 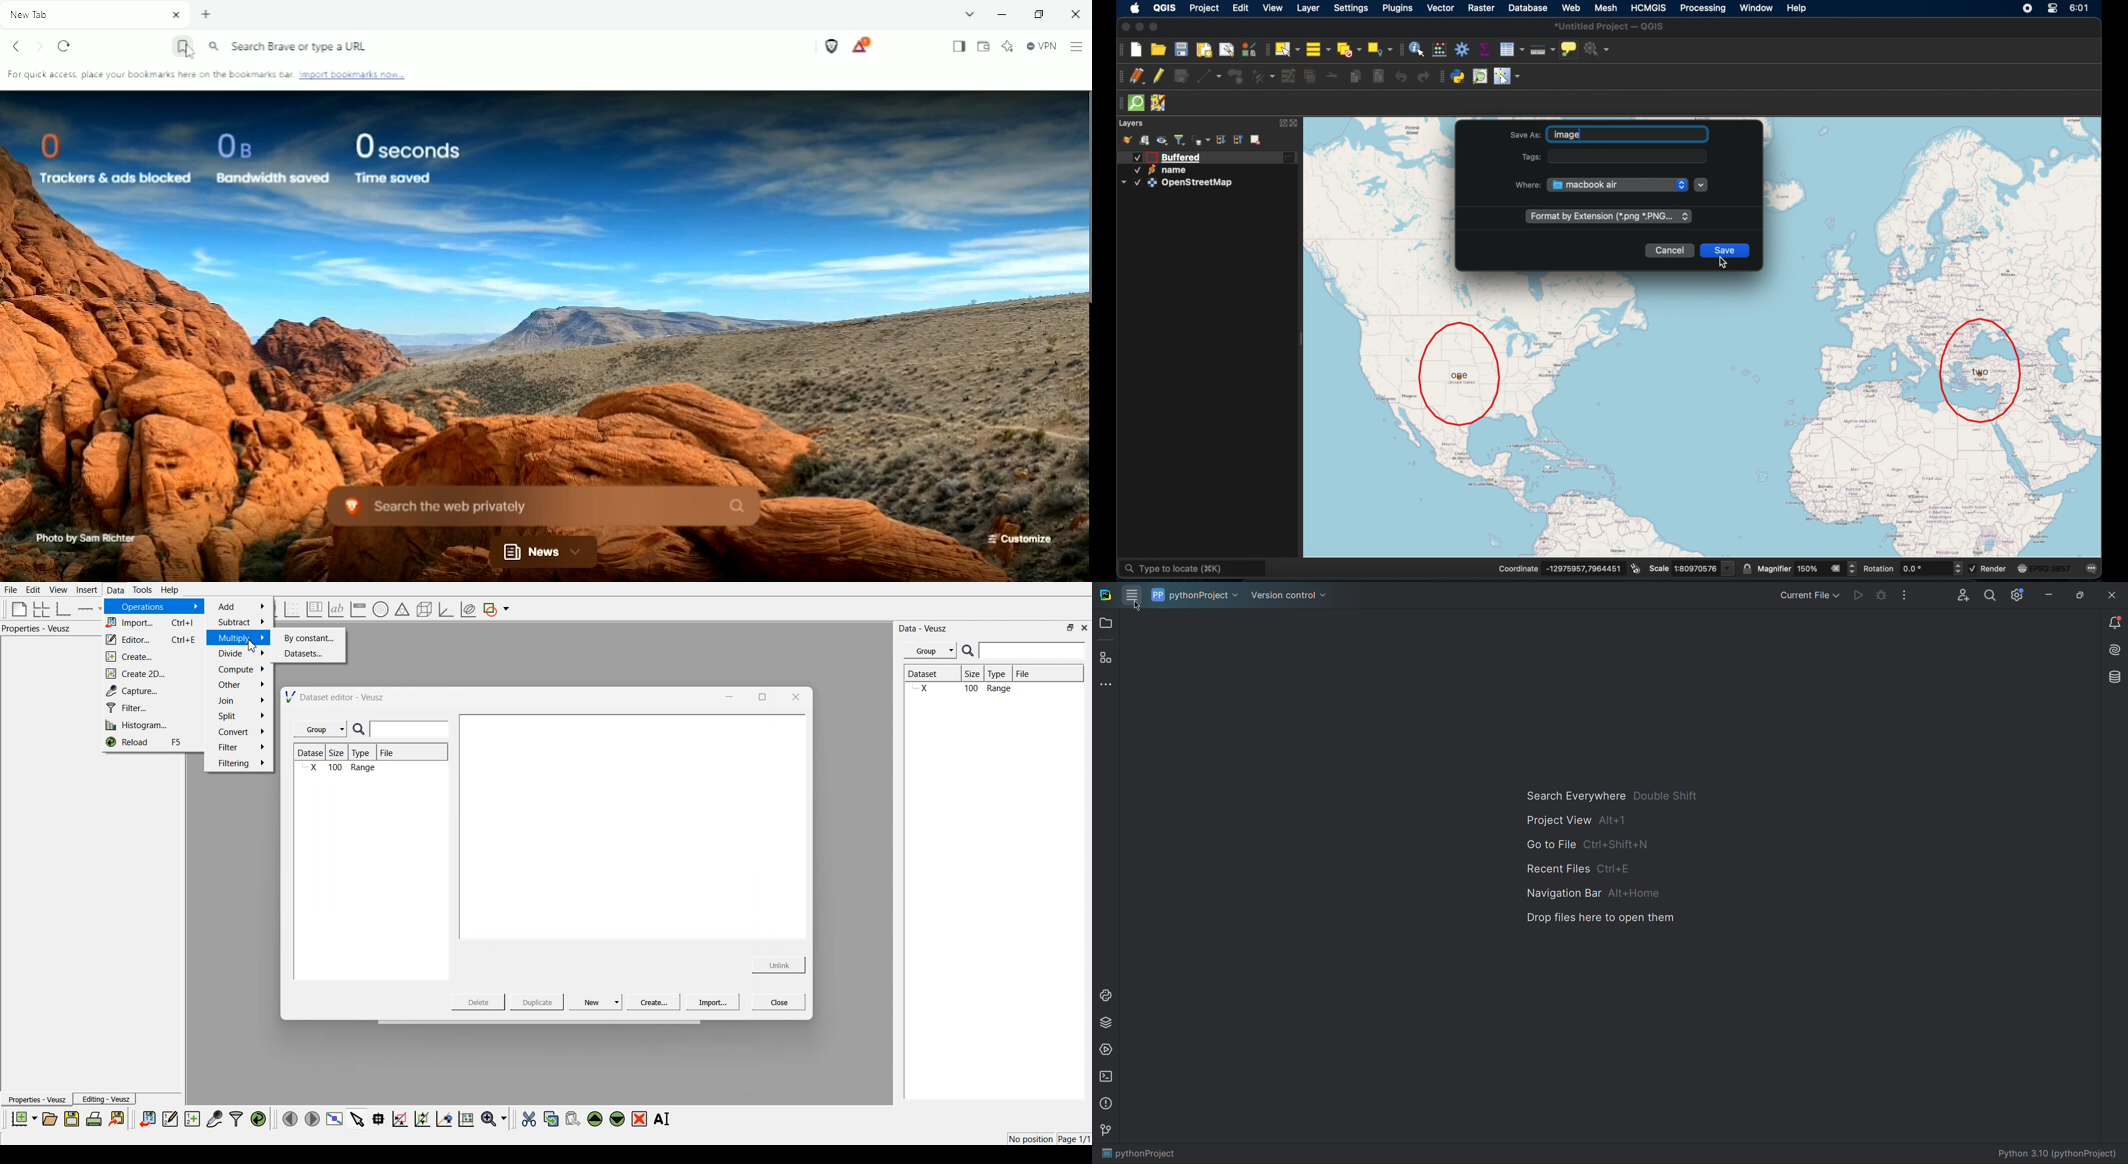 I want to click on Python 3.10 (pythonProject), so click(x=2063, y=1153).